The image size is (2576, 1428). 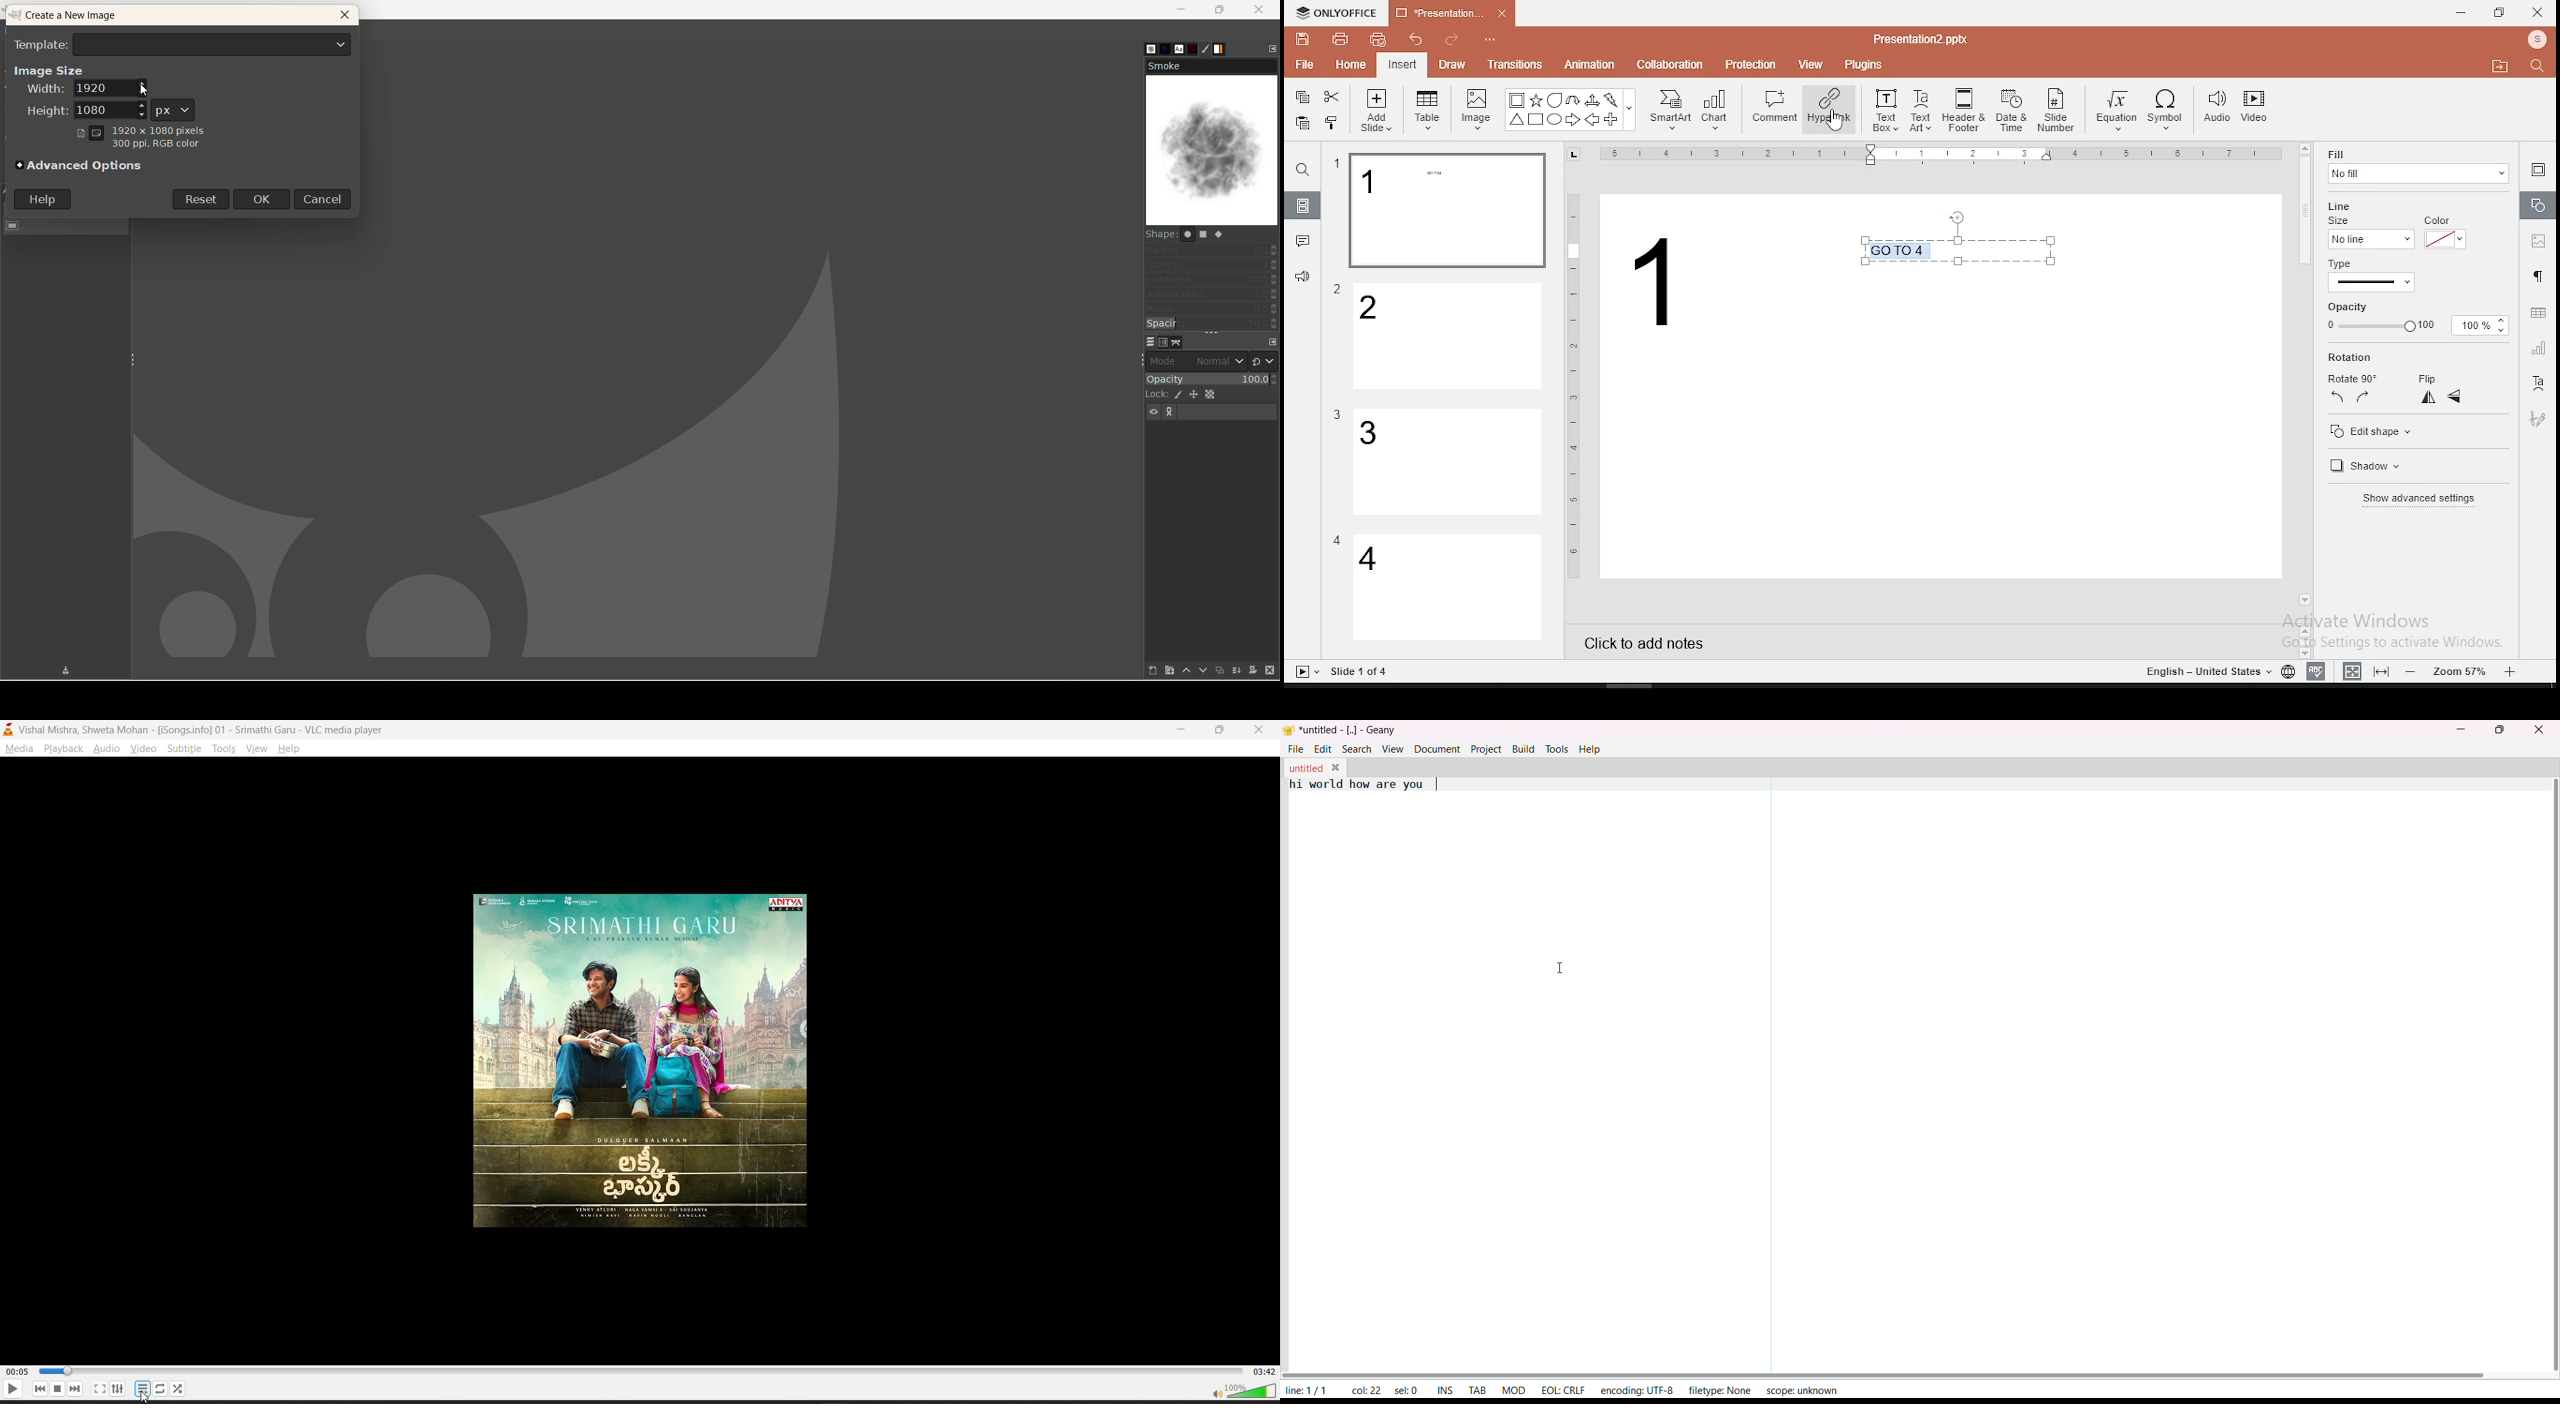 What do you see at coordinates (1554, 100) in the screenshot?
I see `Bubble` at bounding box center [1554, 100].